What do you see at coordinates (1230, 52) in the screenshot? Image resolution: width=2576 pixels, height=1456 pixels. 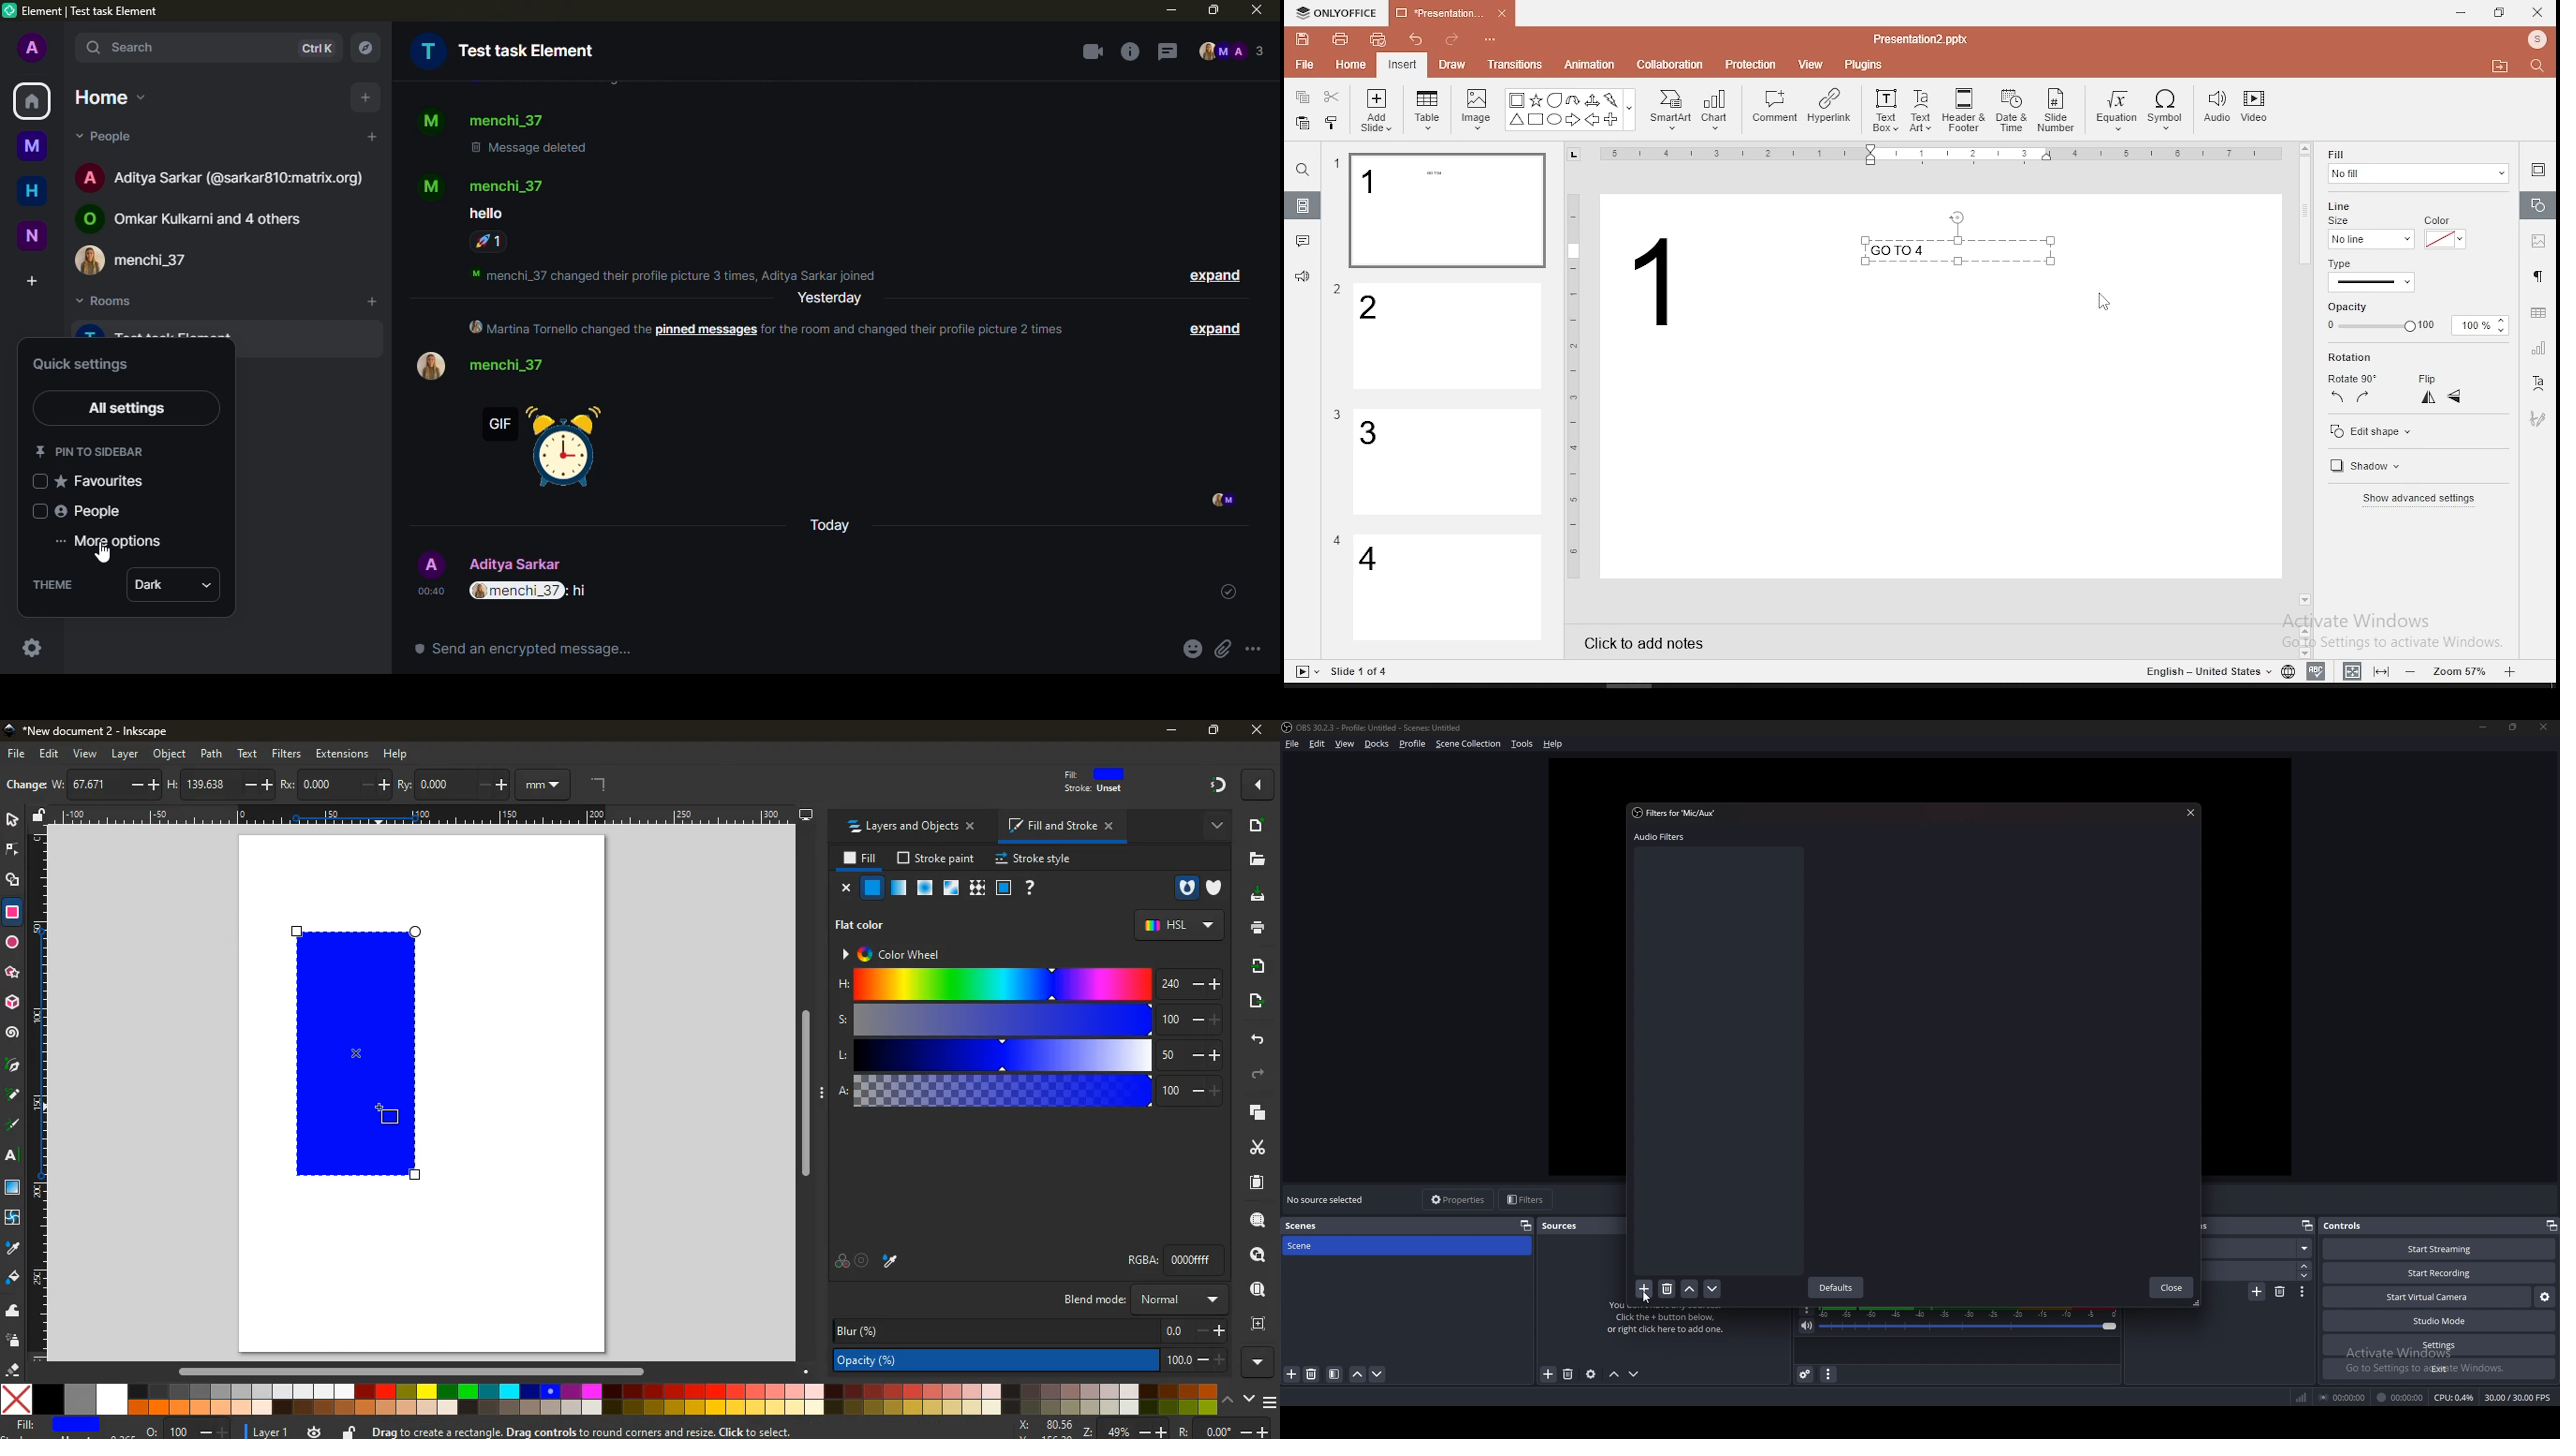 I see `people` at bounding box center [1230, 52].